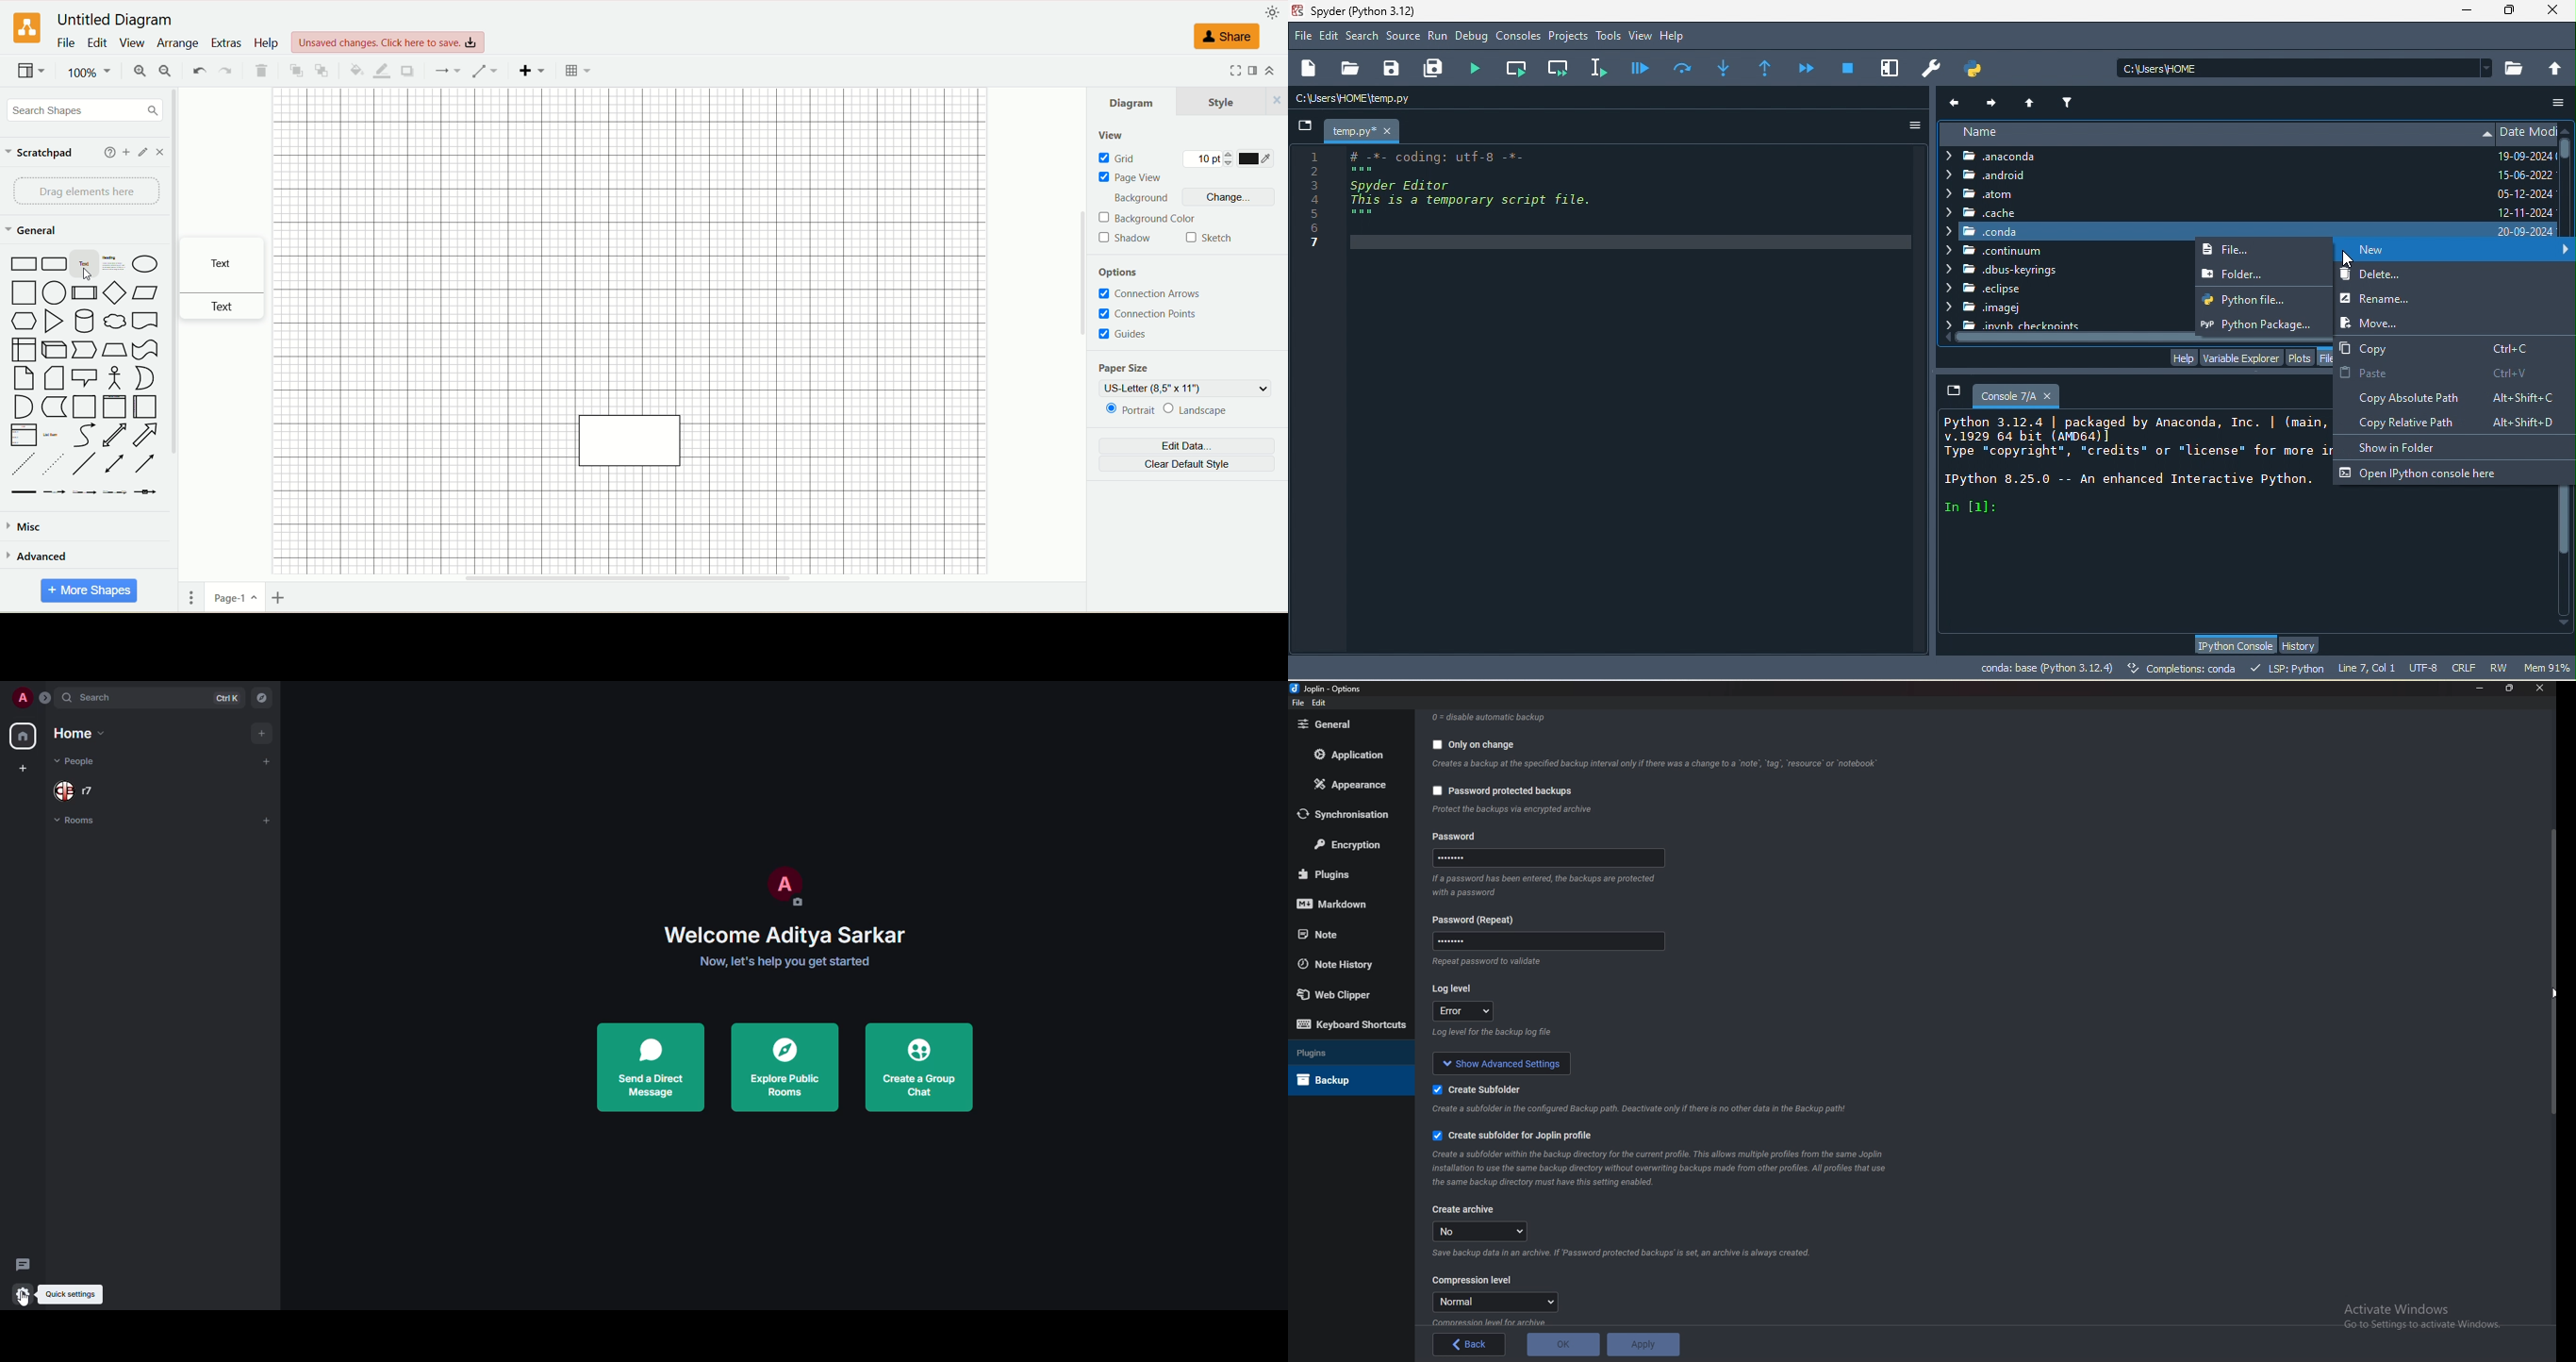 This screenshot has width=2576, height=1372. Describe the element at coordinates (1495, 1302) in the screenshot. I see `Normal` at that location.